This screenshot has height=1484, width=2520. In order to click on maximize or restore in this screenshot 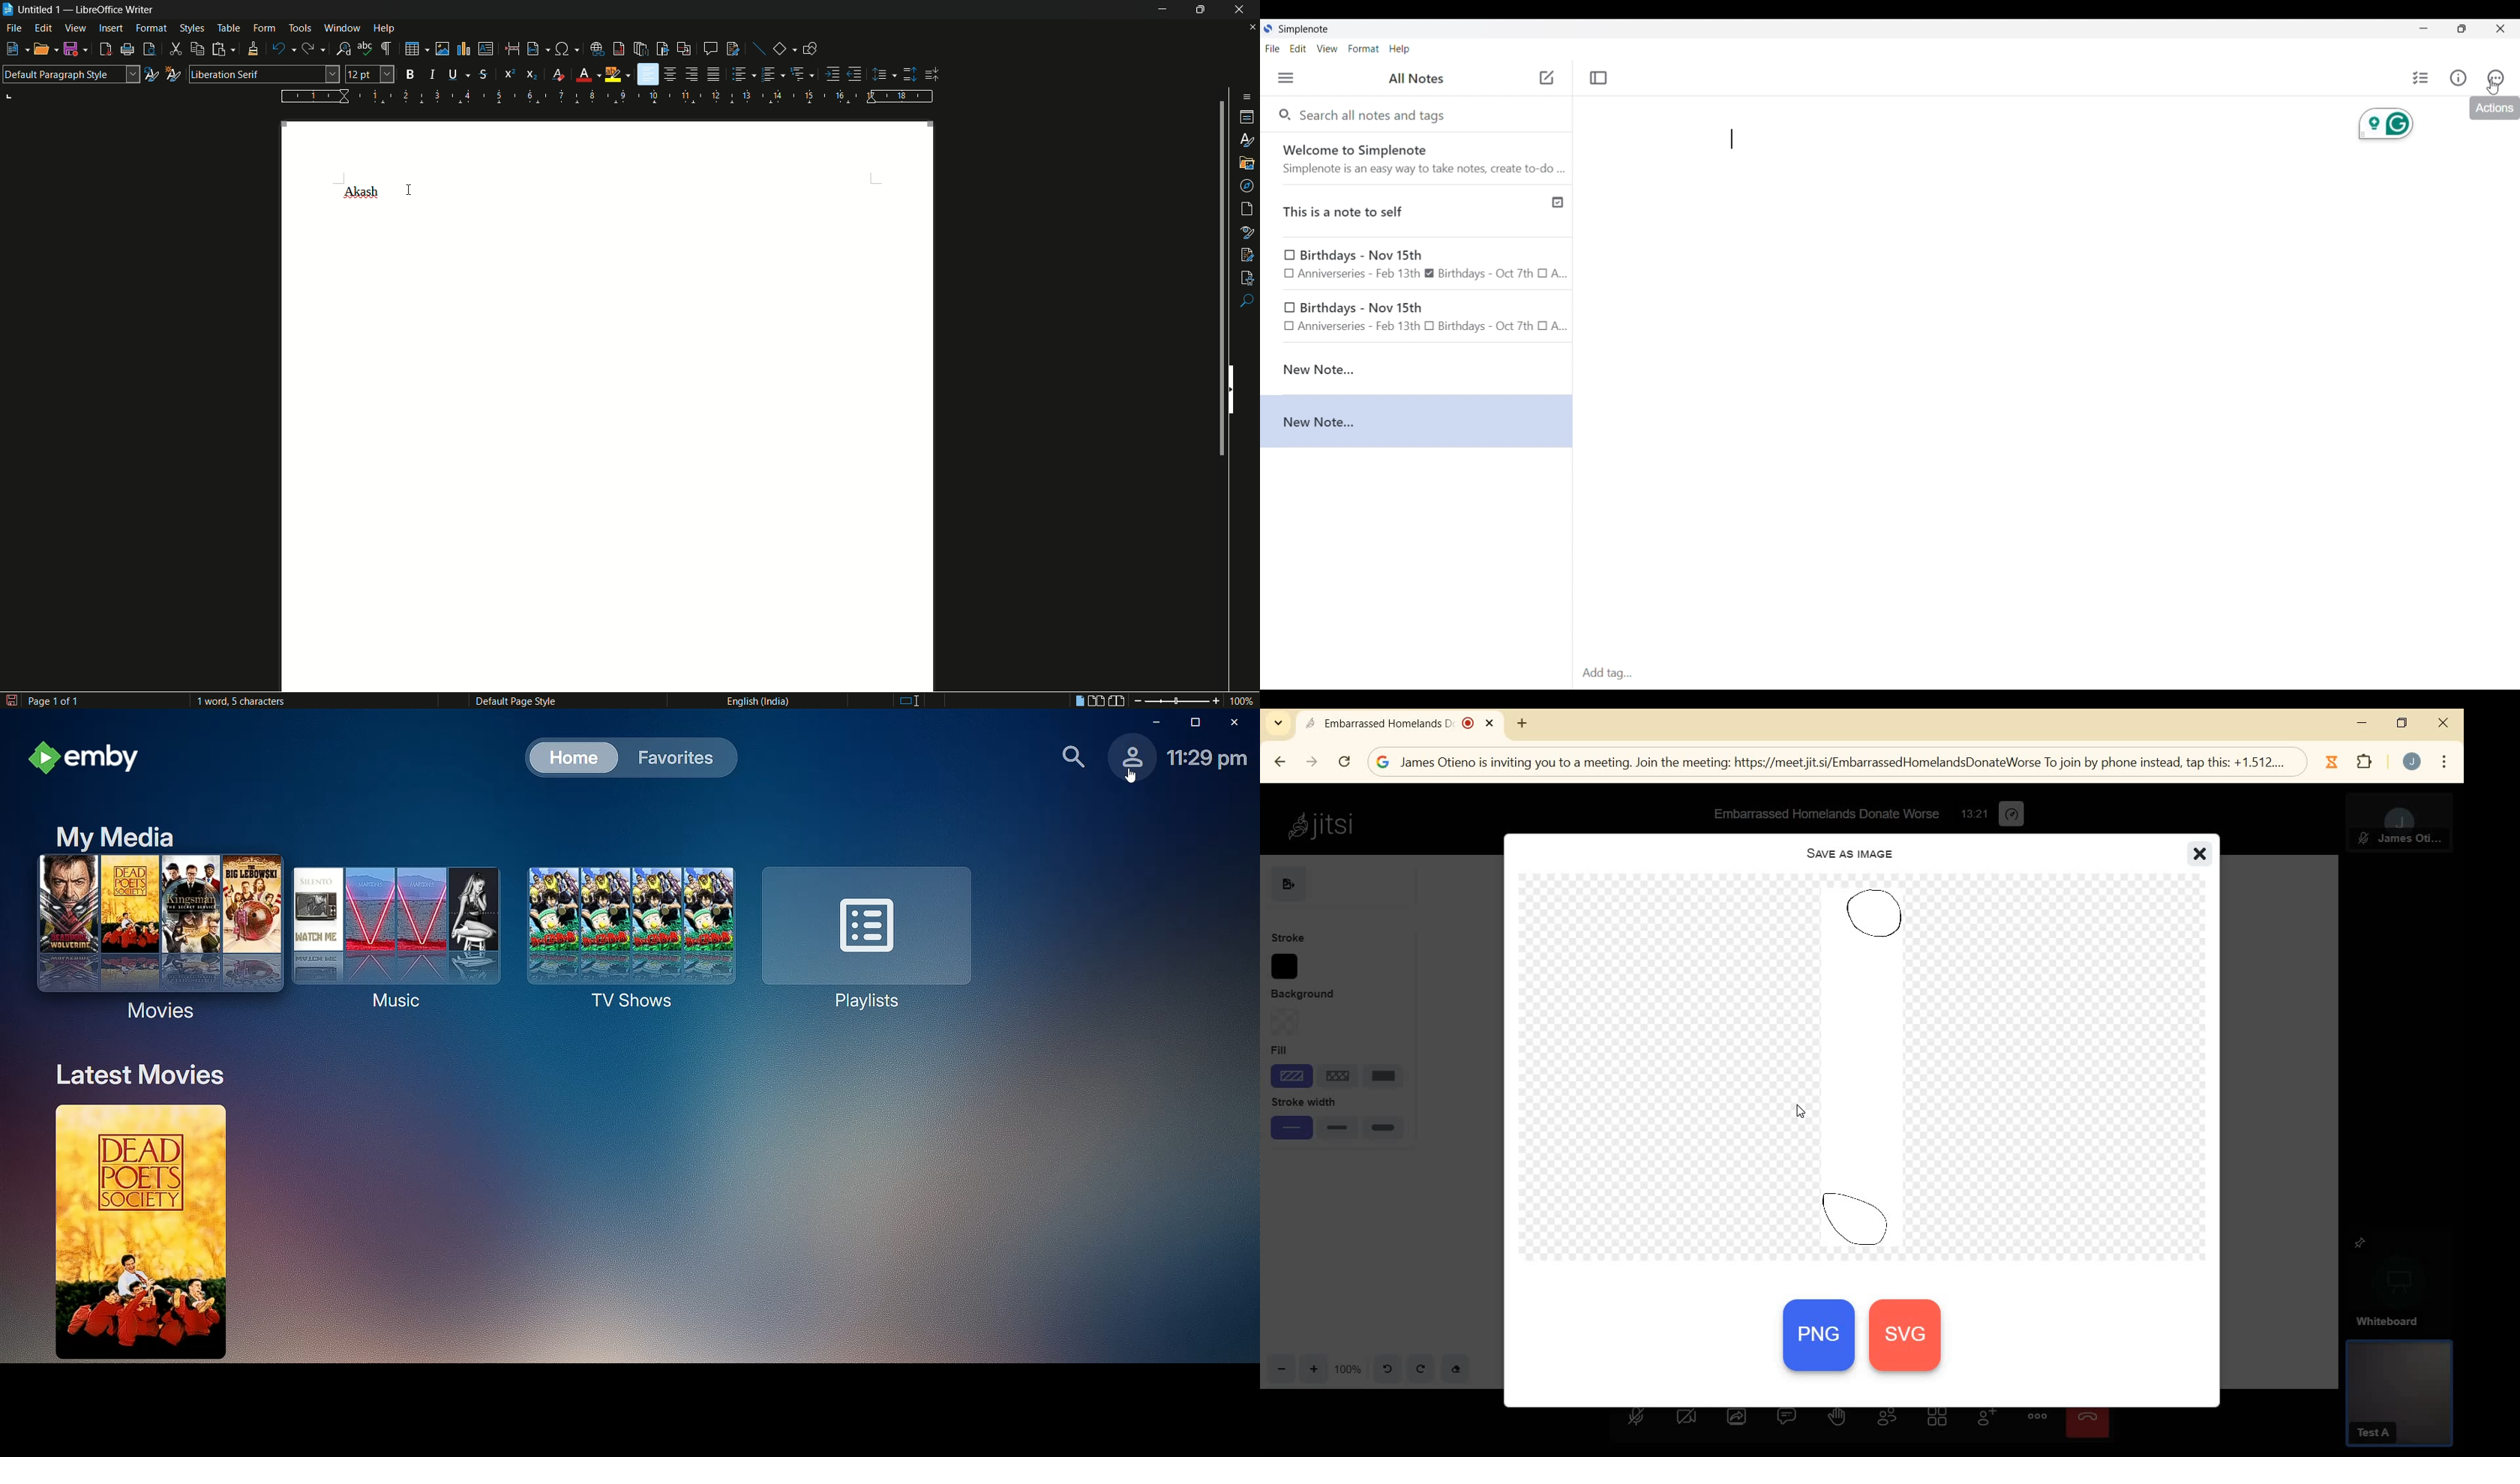, I will do `click(1200, 9)`.